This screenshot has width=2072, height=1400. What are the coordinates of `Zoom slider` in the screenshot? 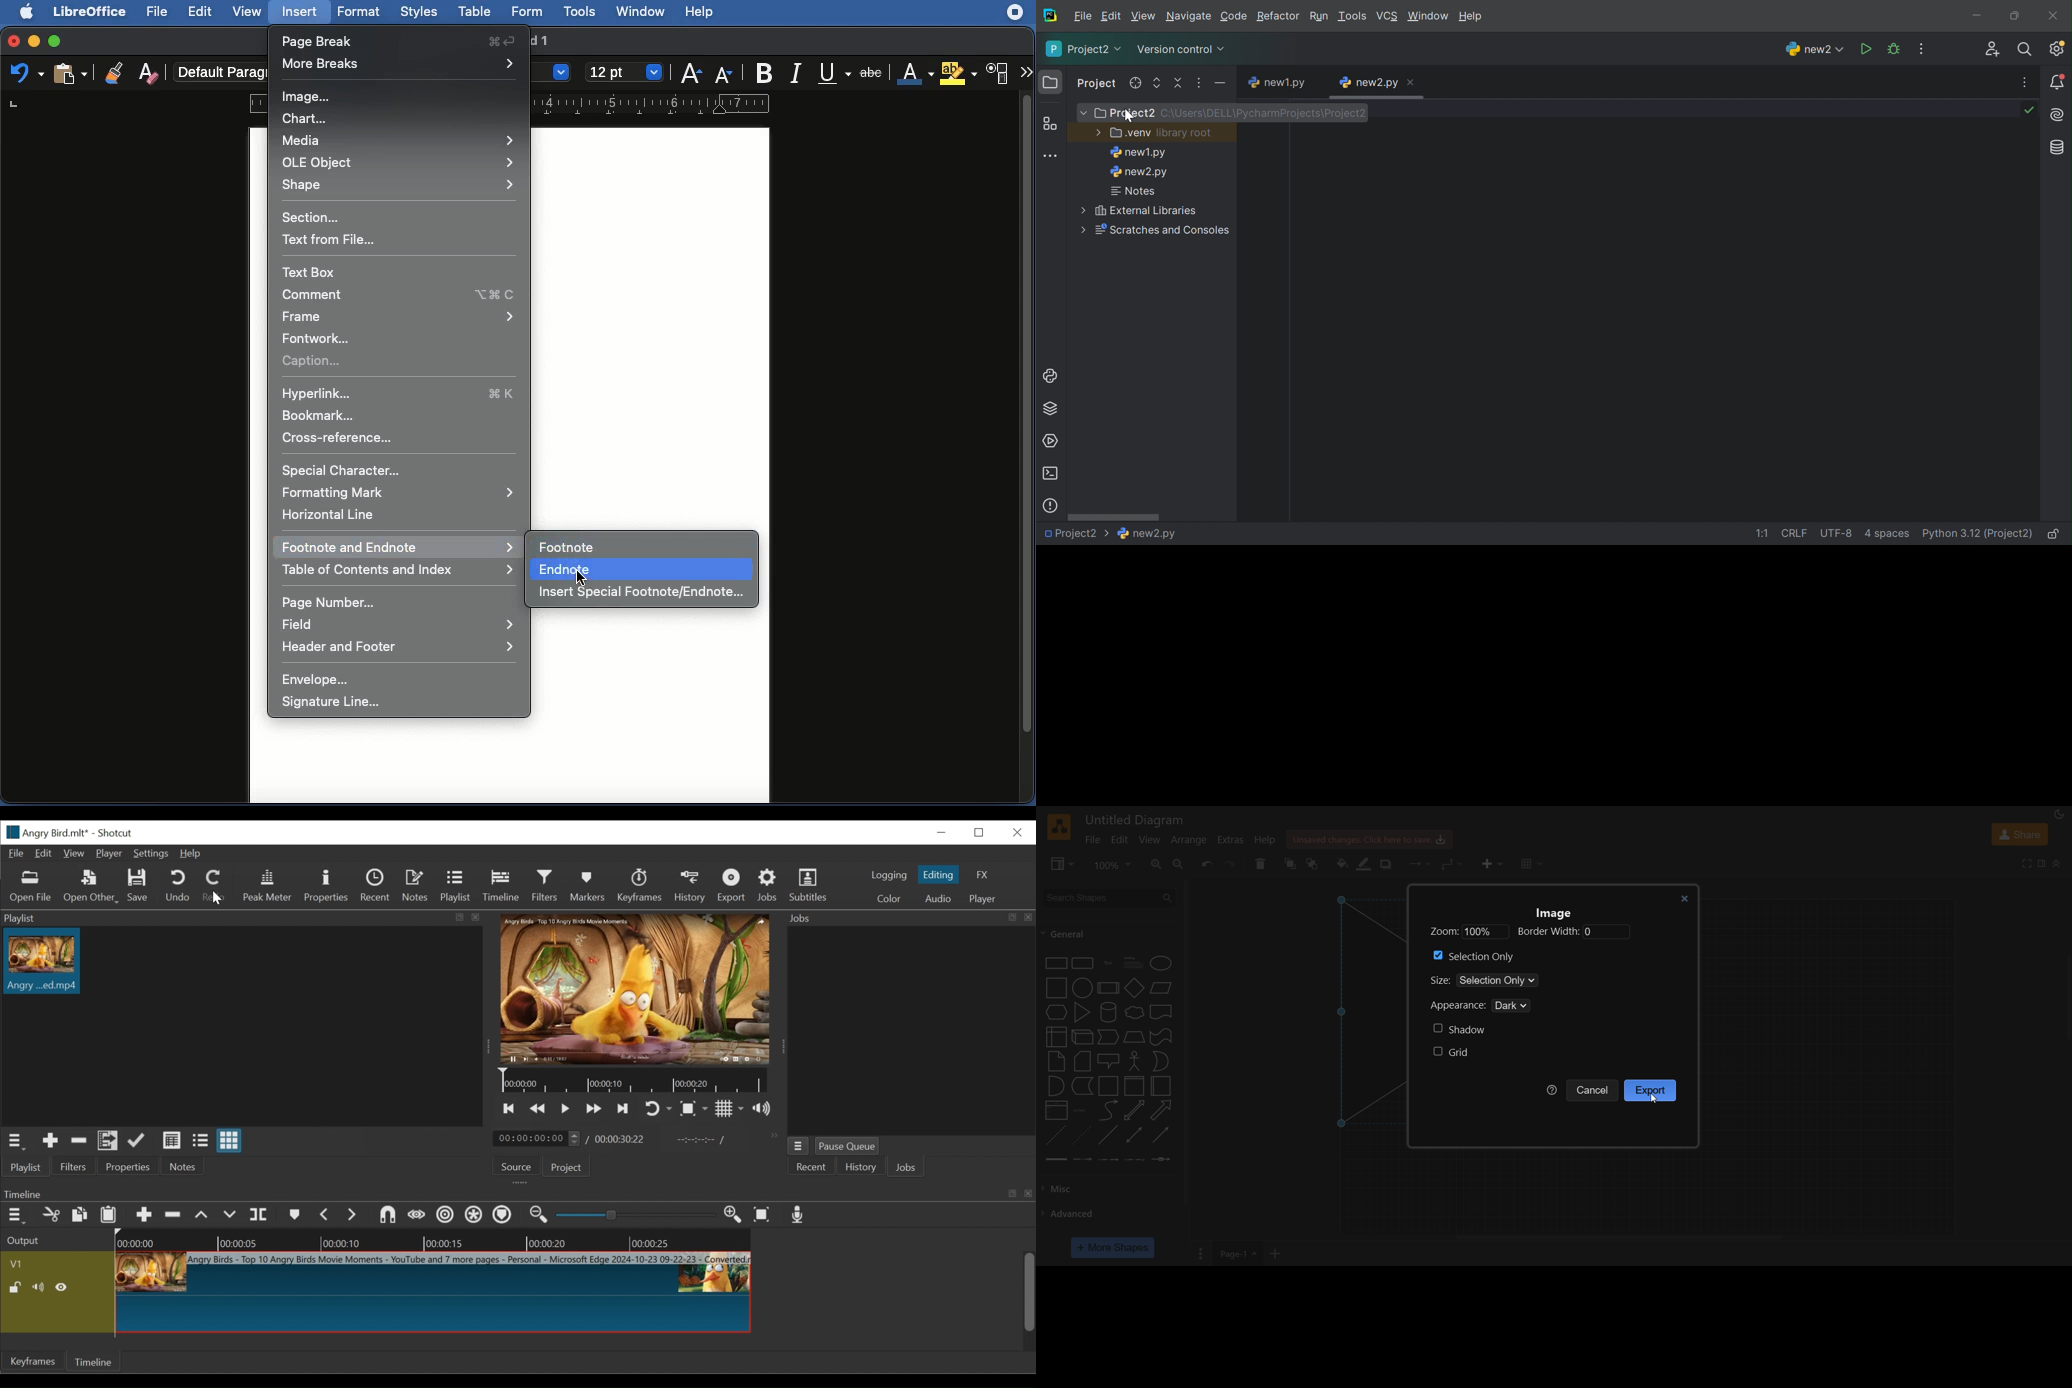 It's located at (633, 1216).